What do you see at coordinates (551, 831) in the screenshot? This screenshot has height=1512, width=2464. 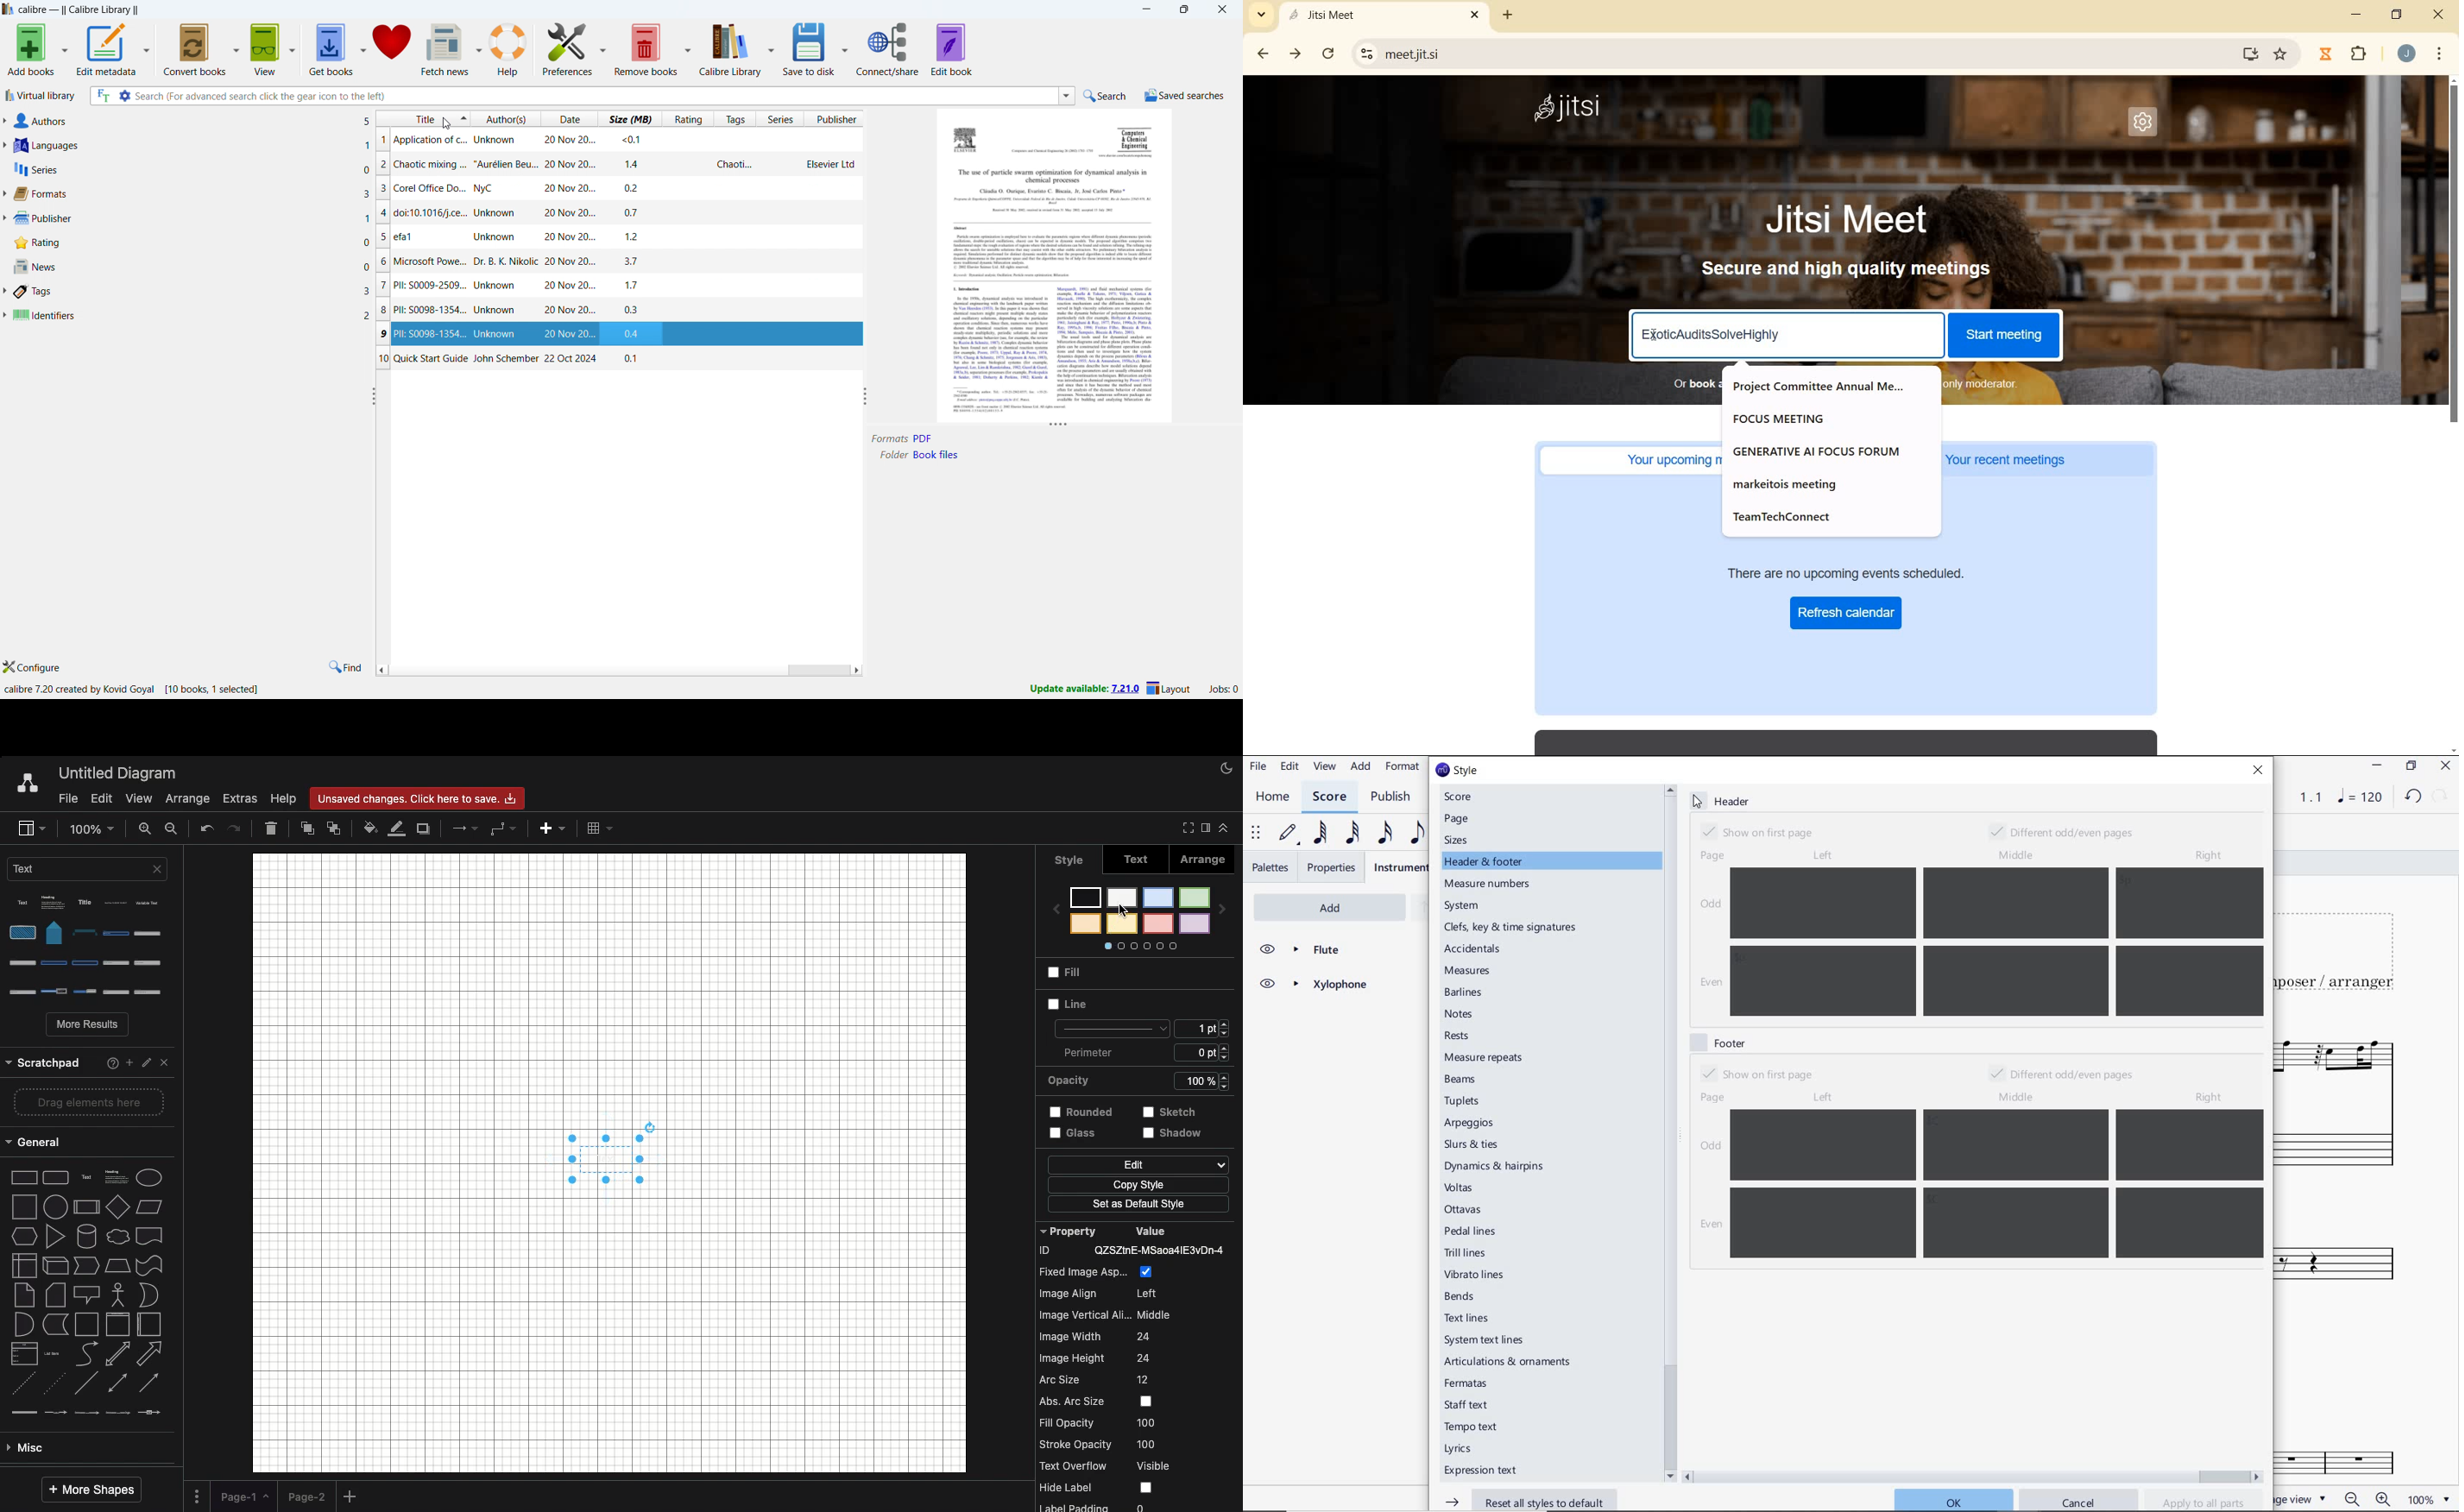 I see `Add` at bounding box center [551, 831].